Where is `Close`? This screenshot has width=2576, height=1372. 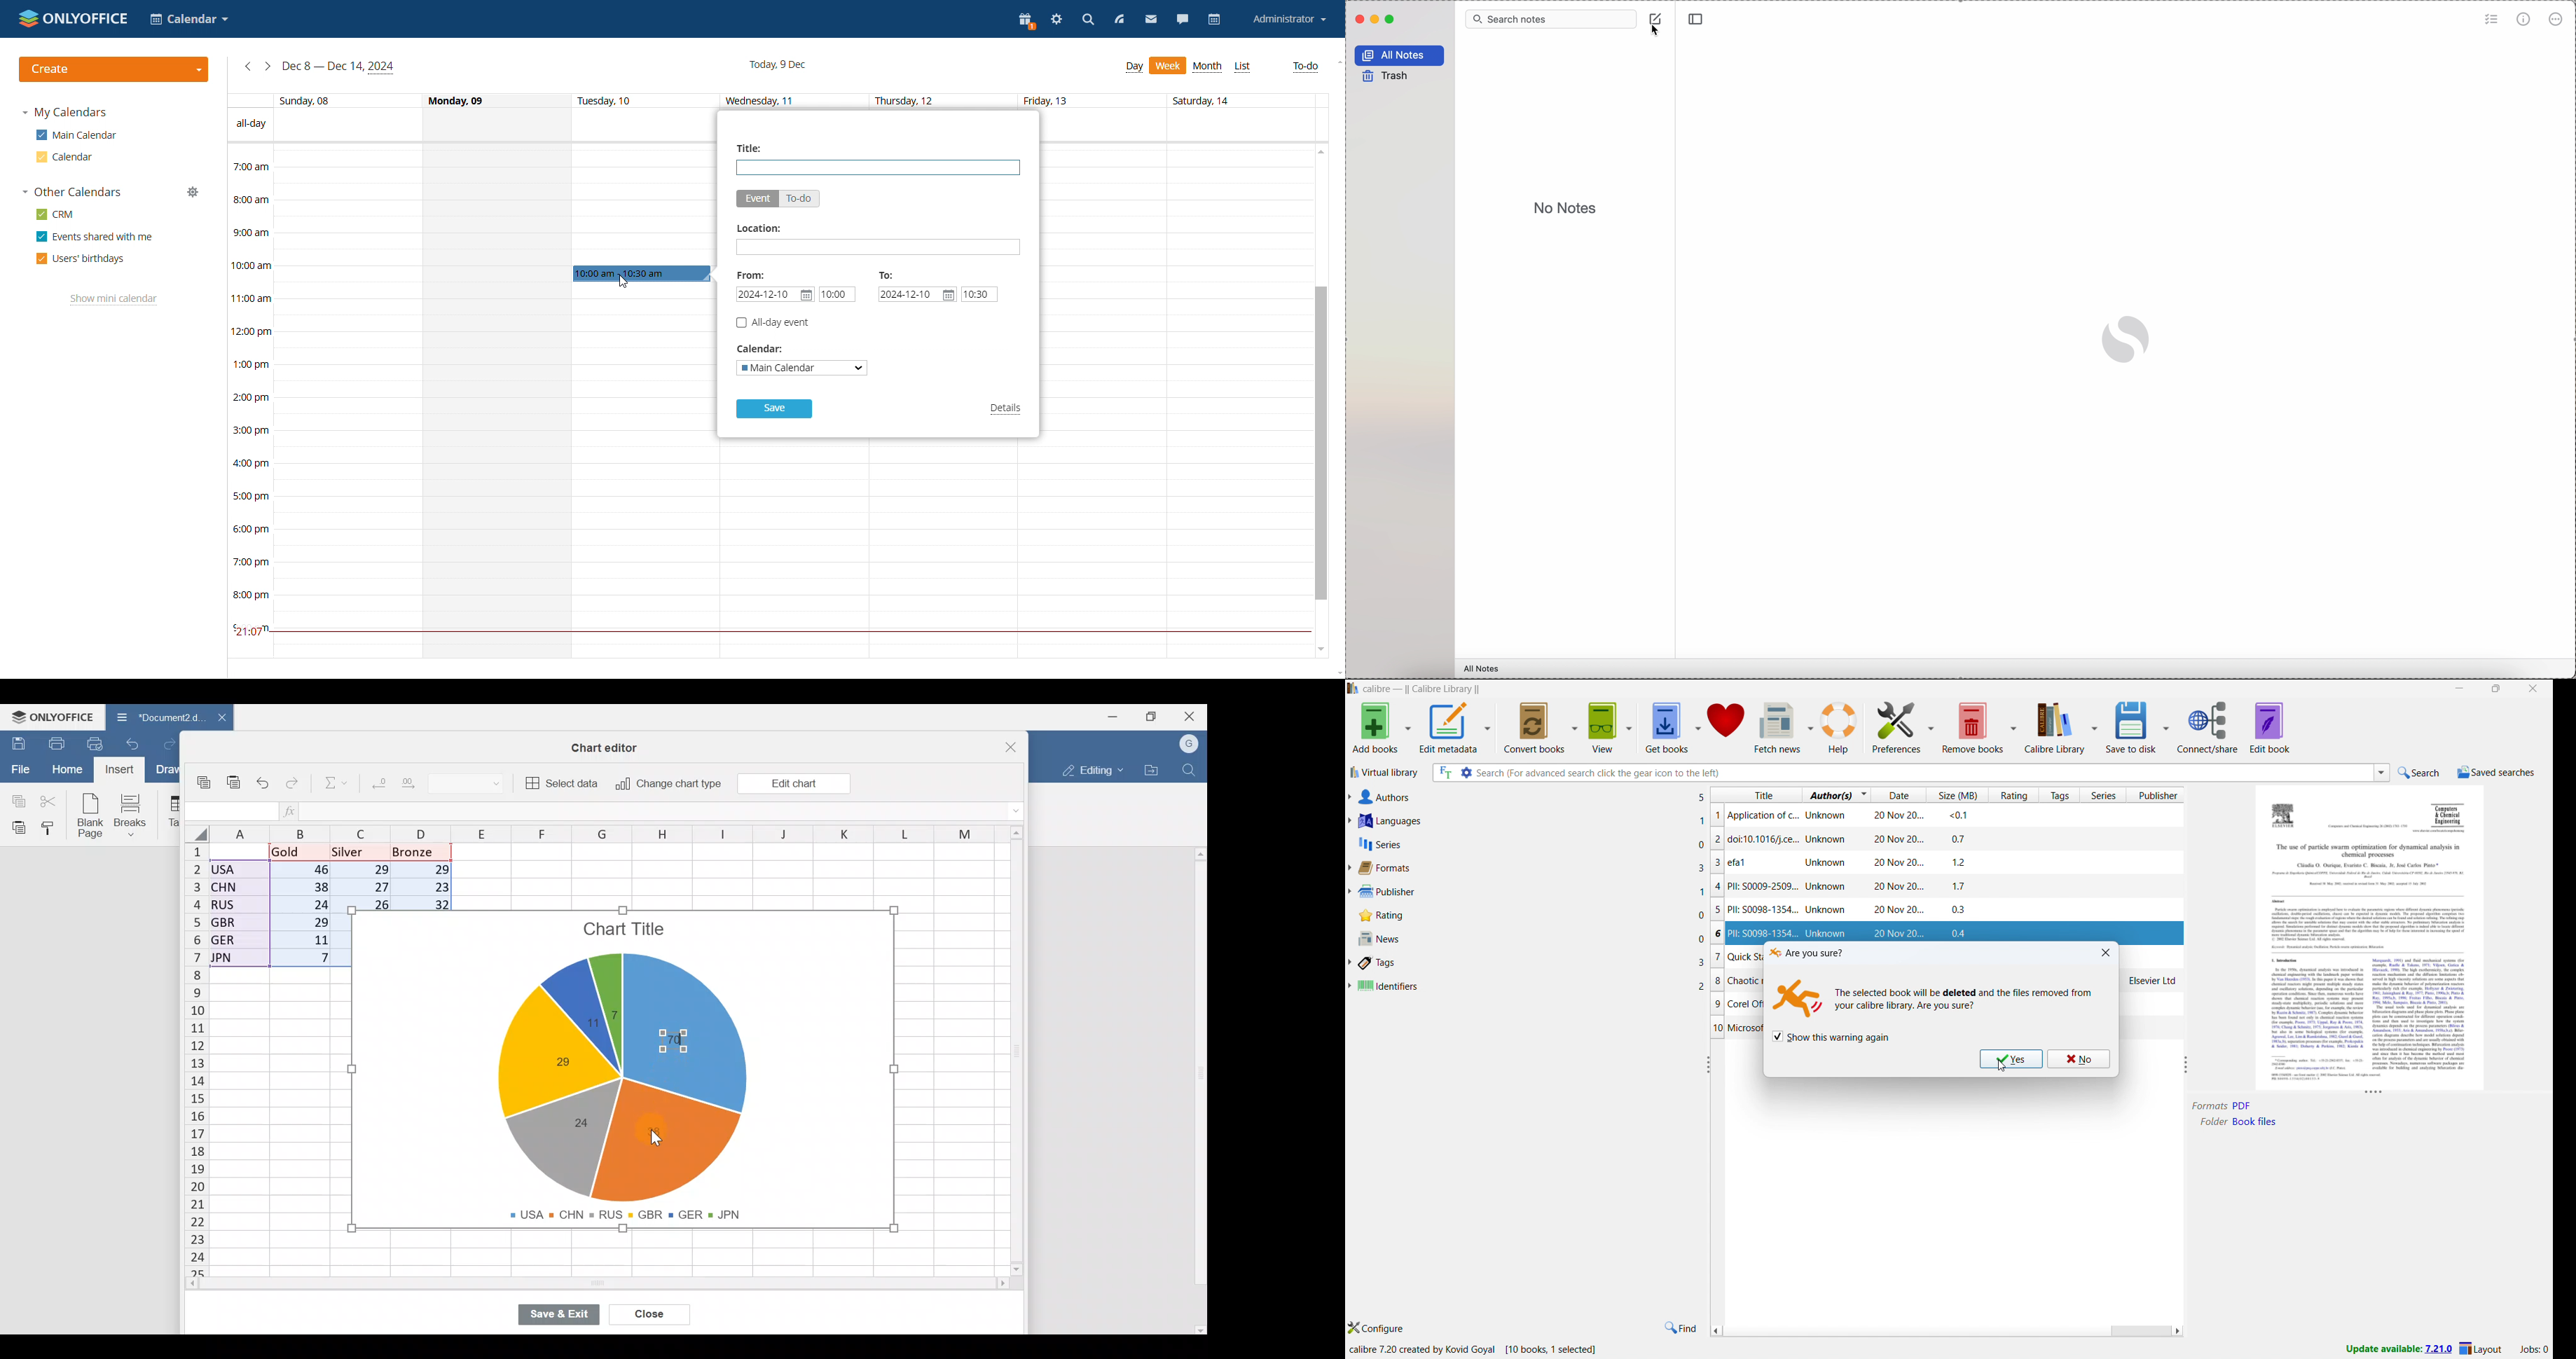
Close is located at coordinates (1193, 715).